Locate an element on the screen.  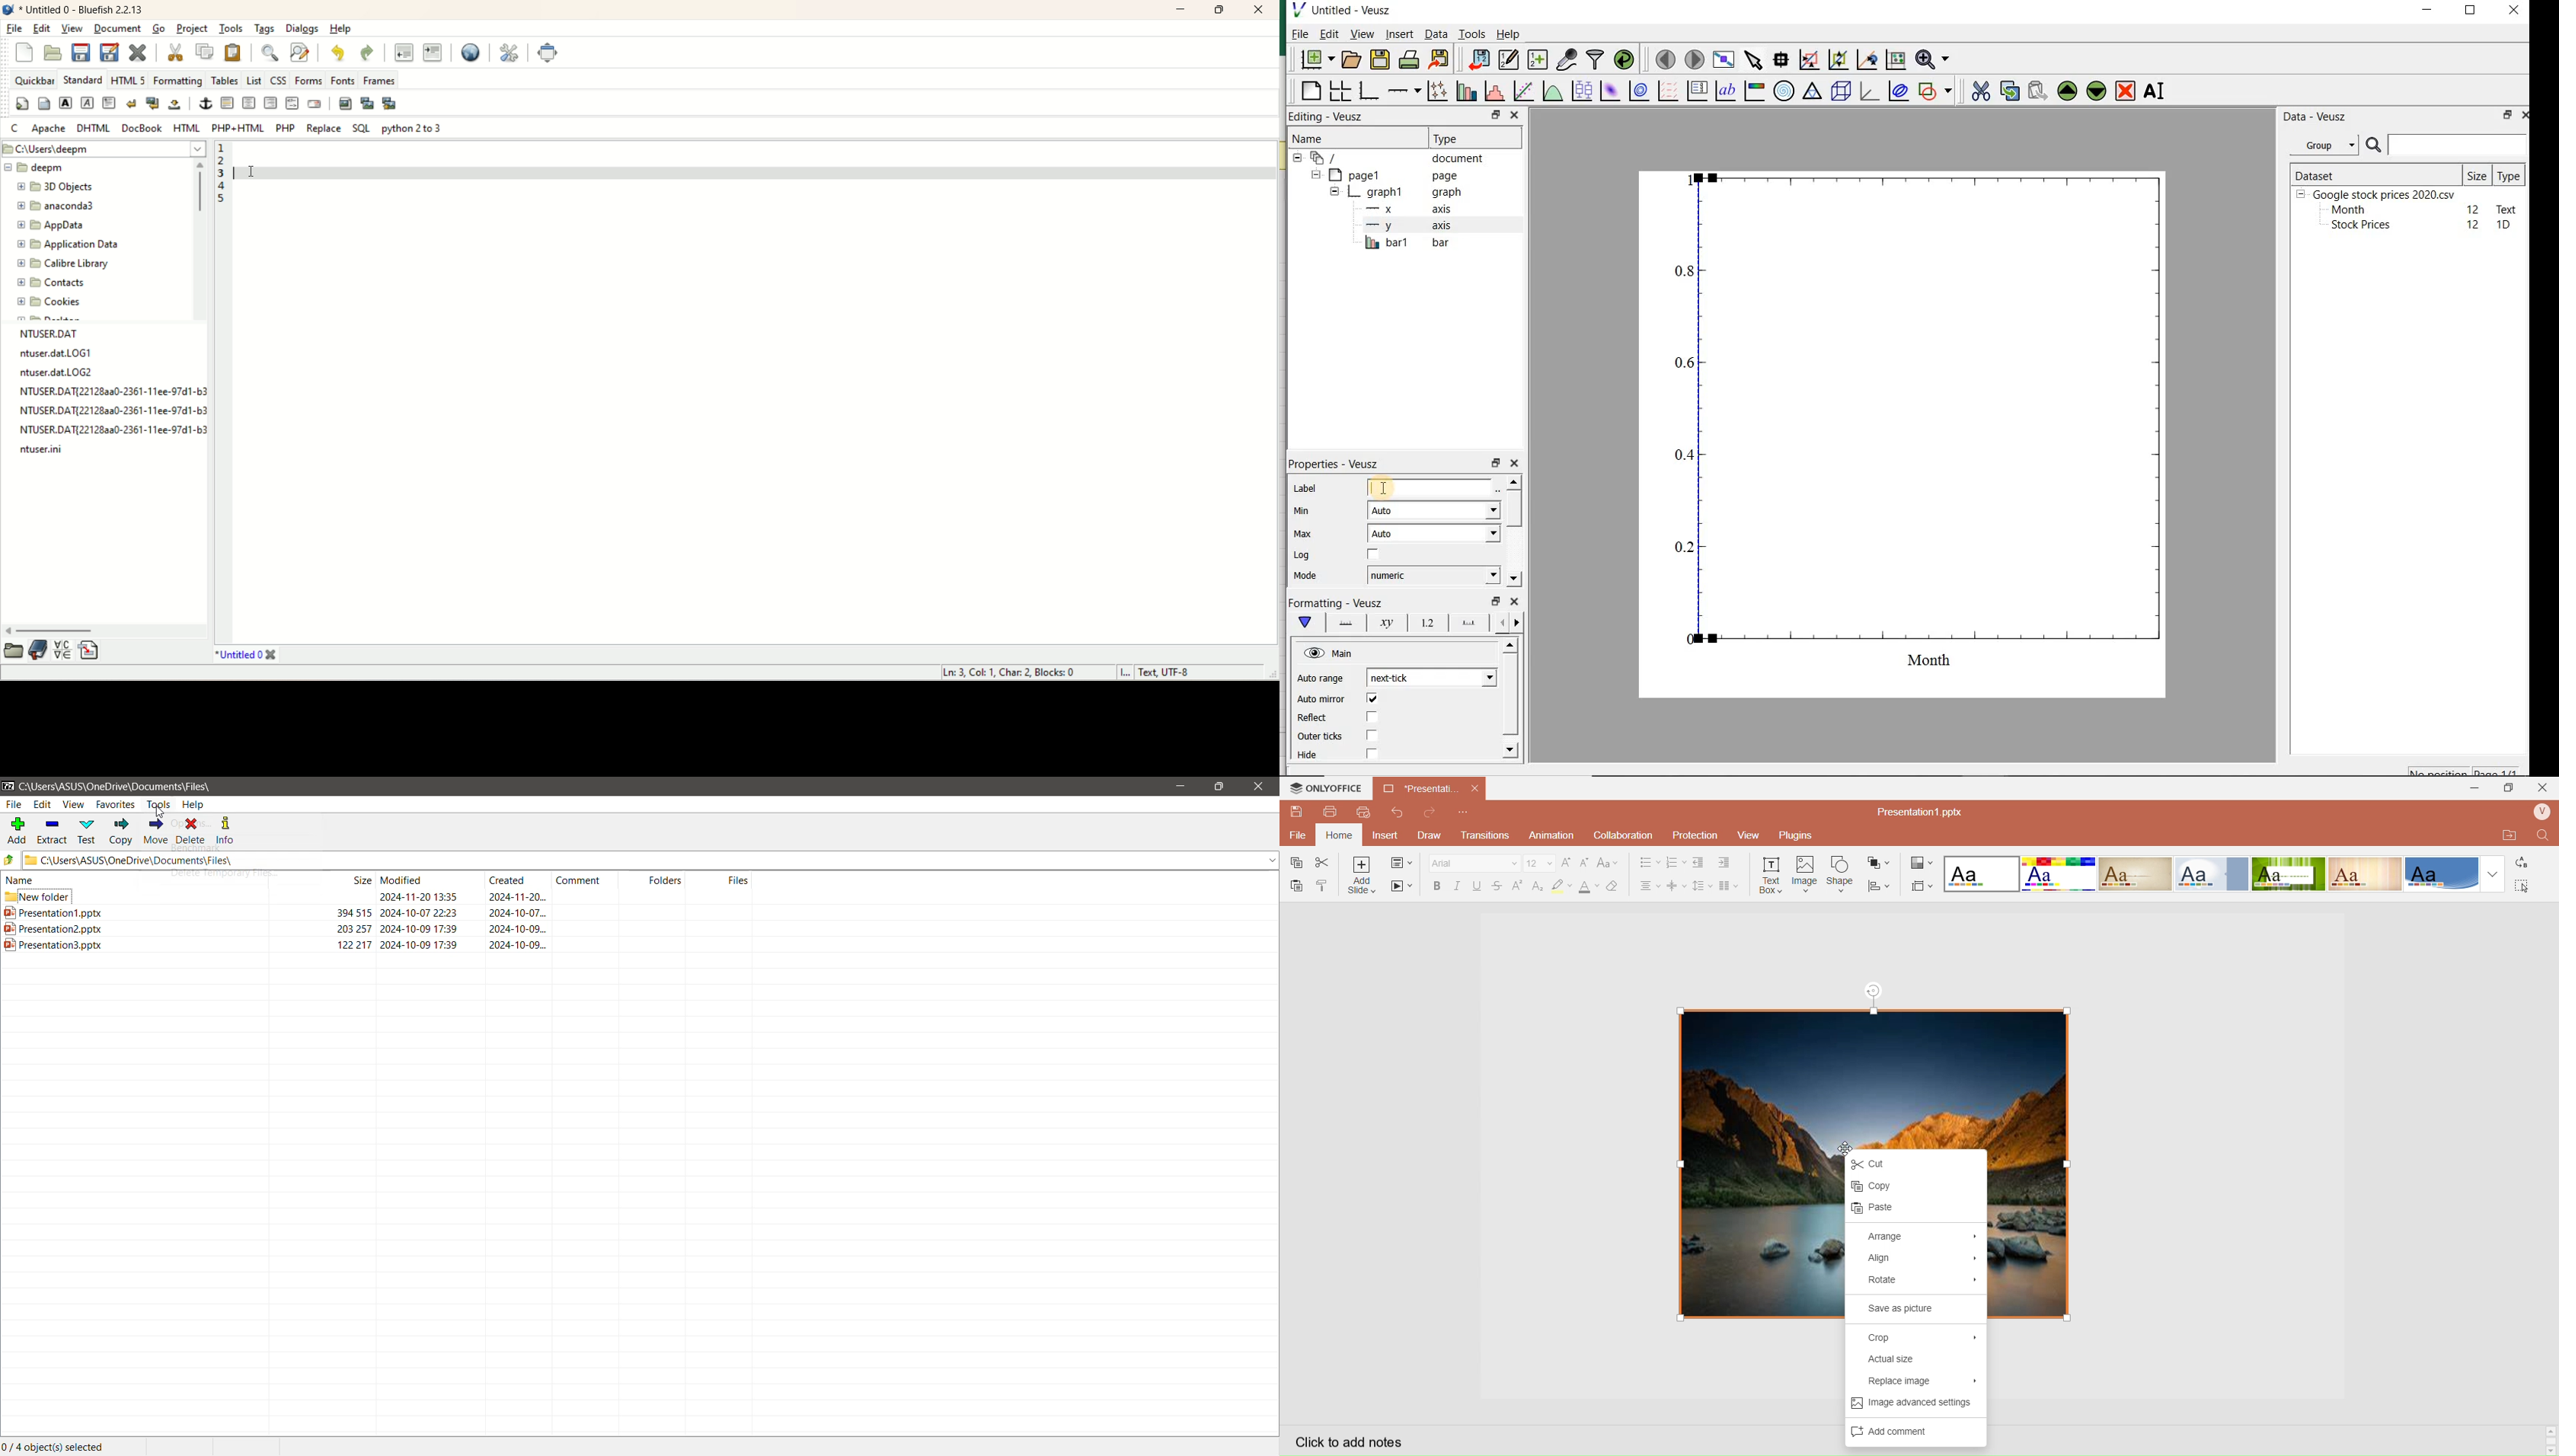
dialogs is located at coordinates (301, 28).